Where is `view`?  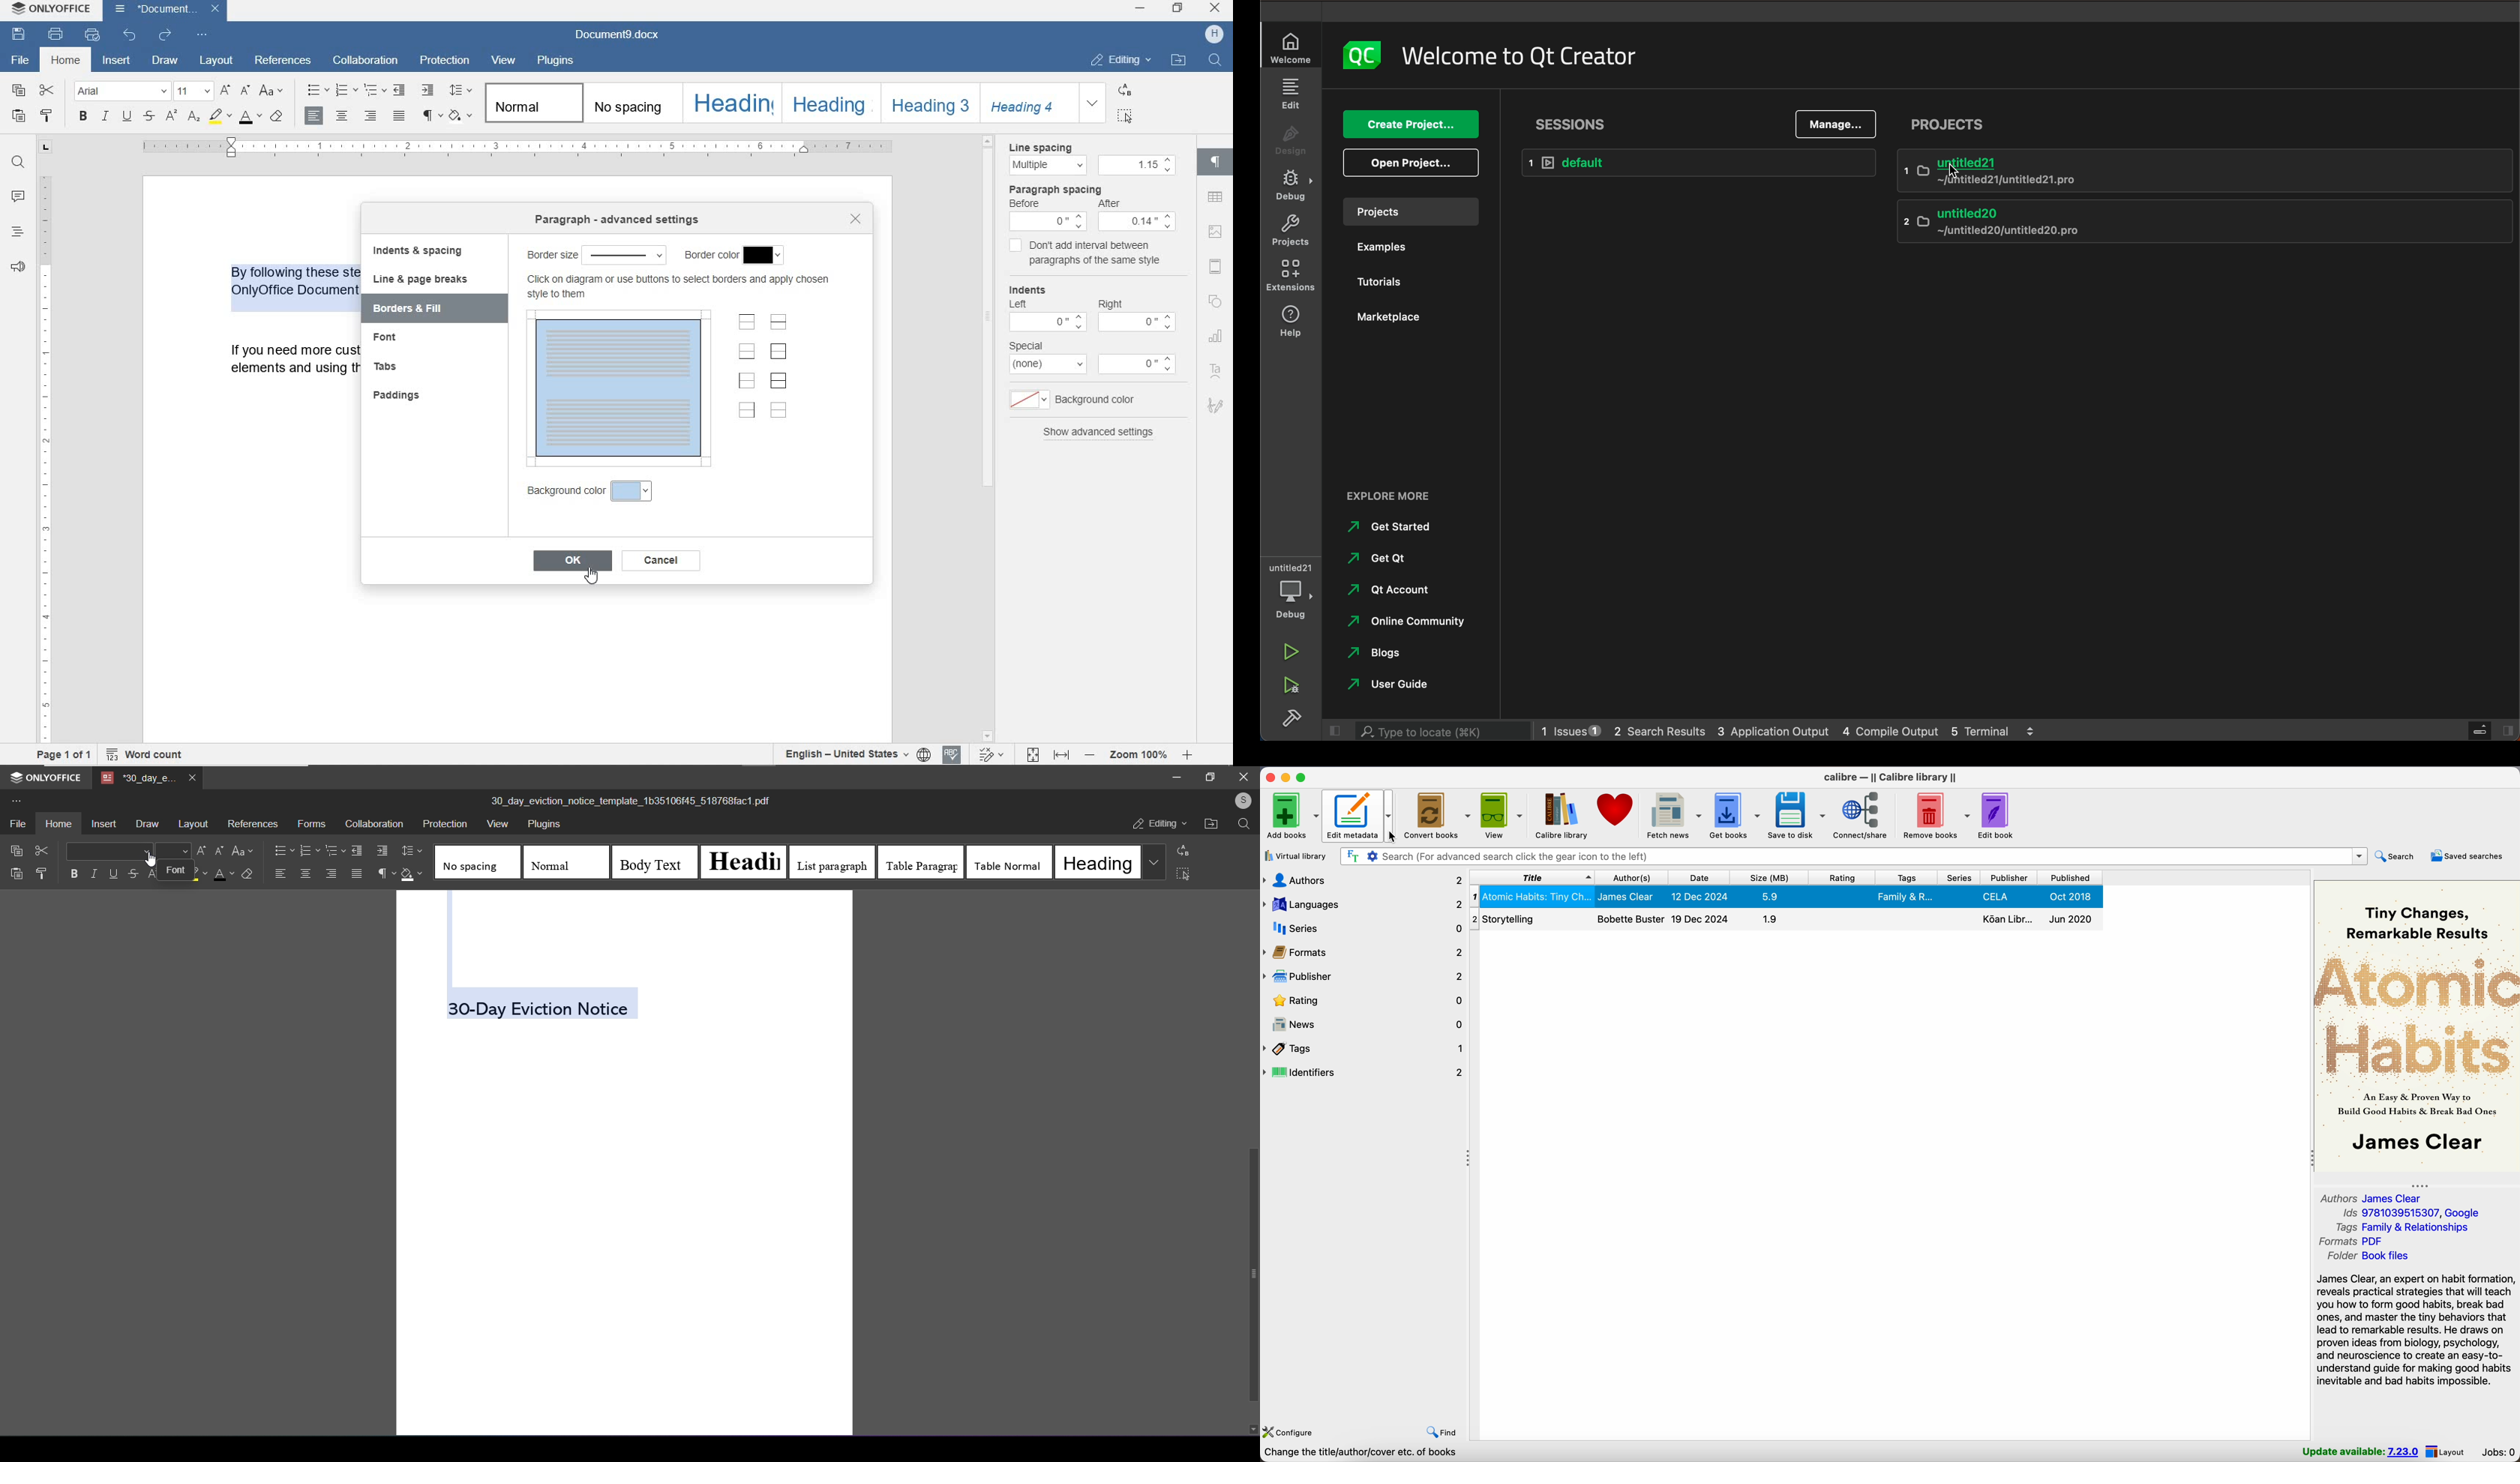
view is located at coordinates (496, 825).